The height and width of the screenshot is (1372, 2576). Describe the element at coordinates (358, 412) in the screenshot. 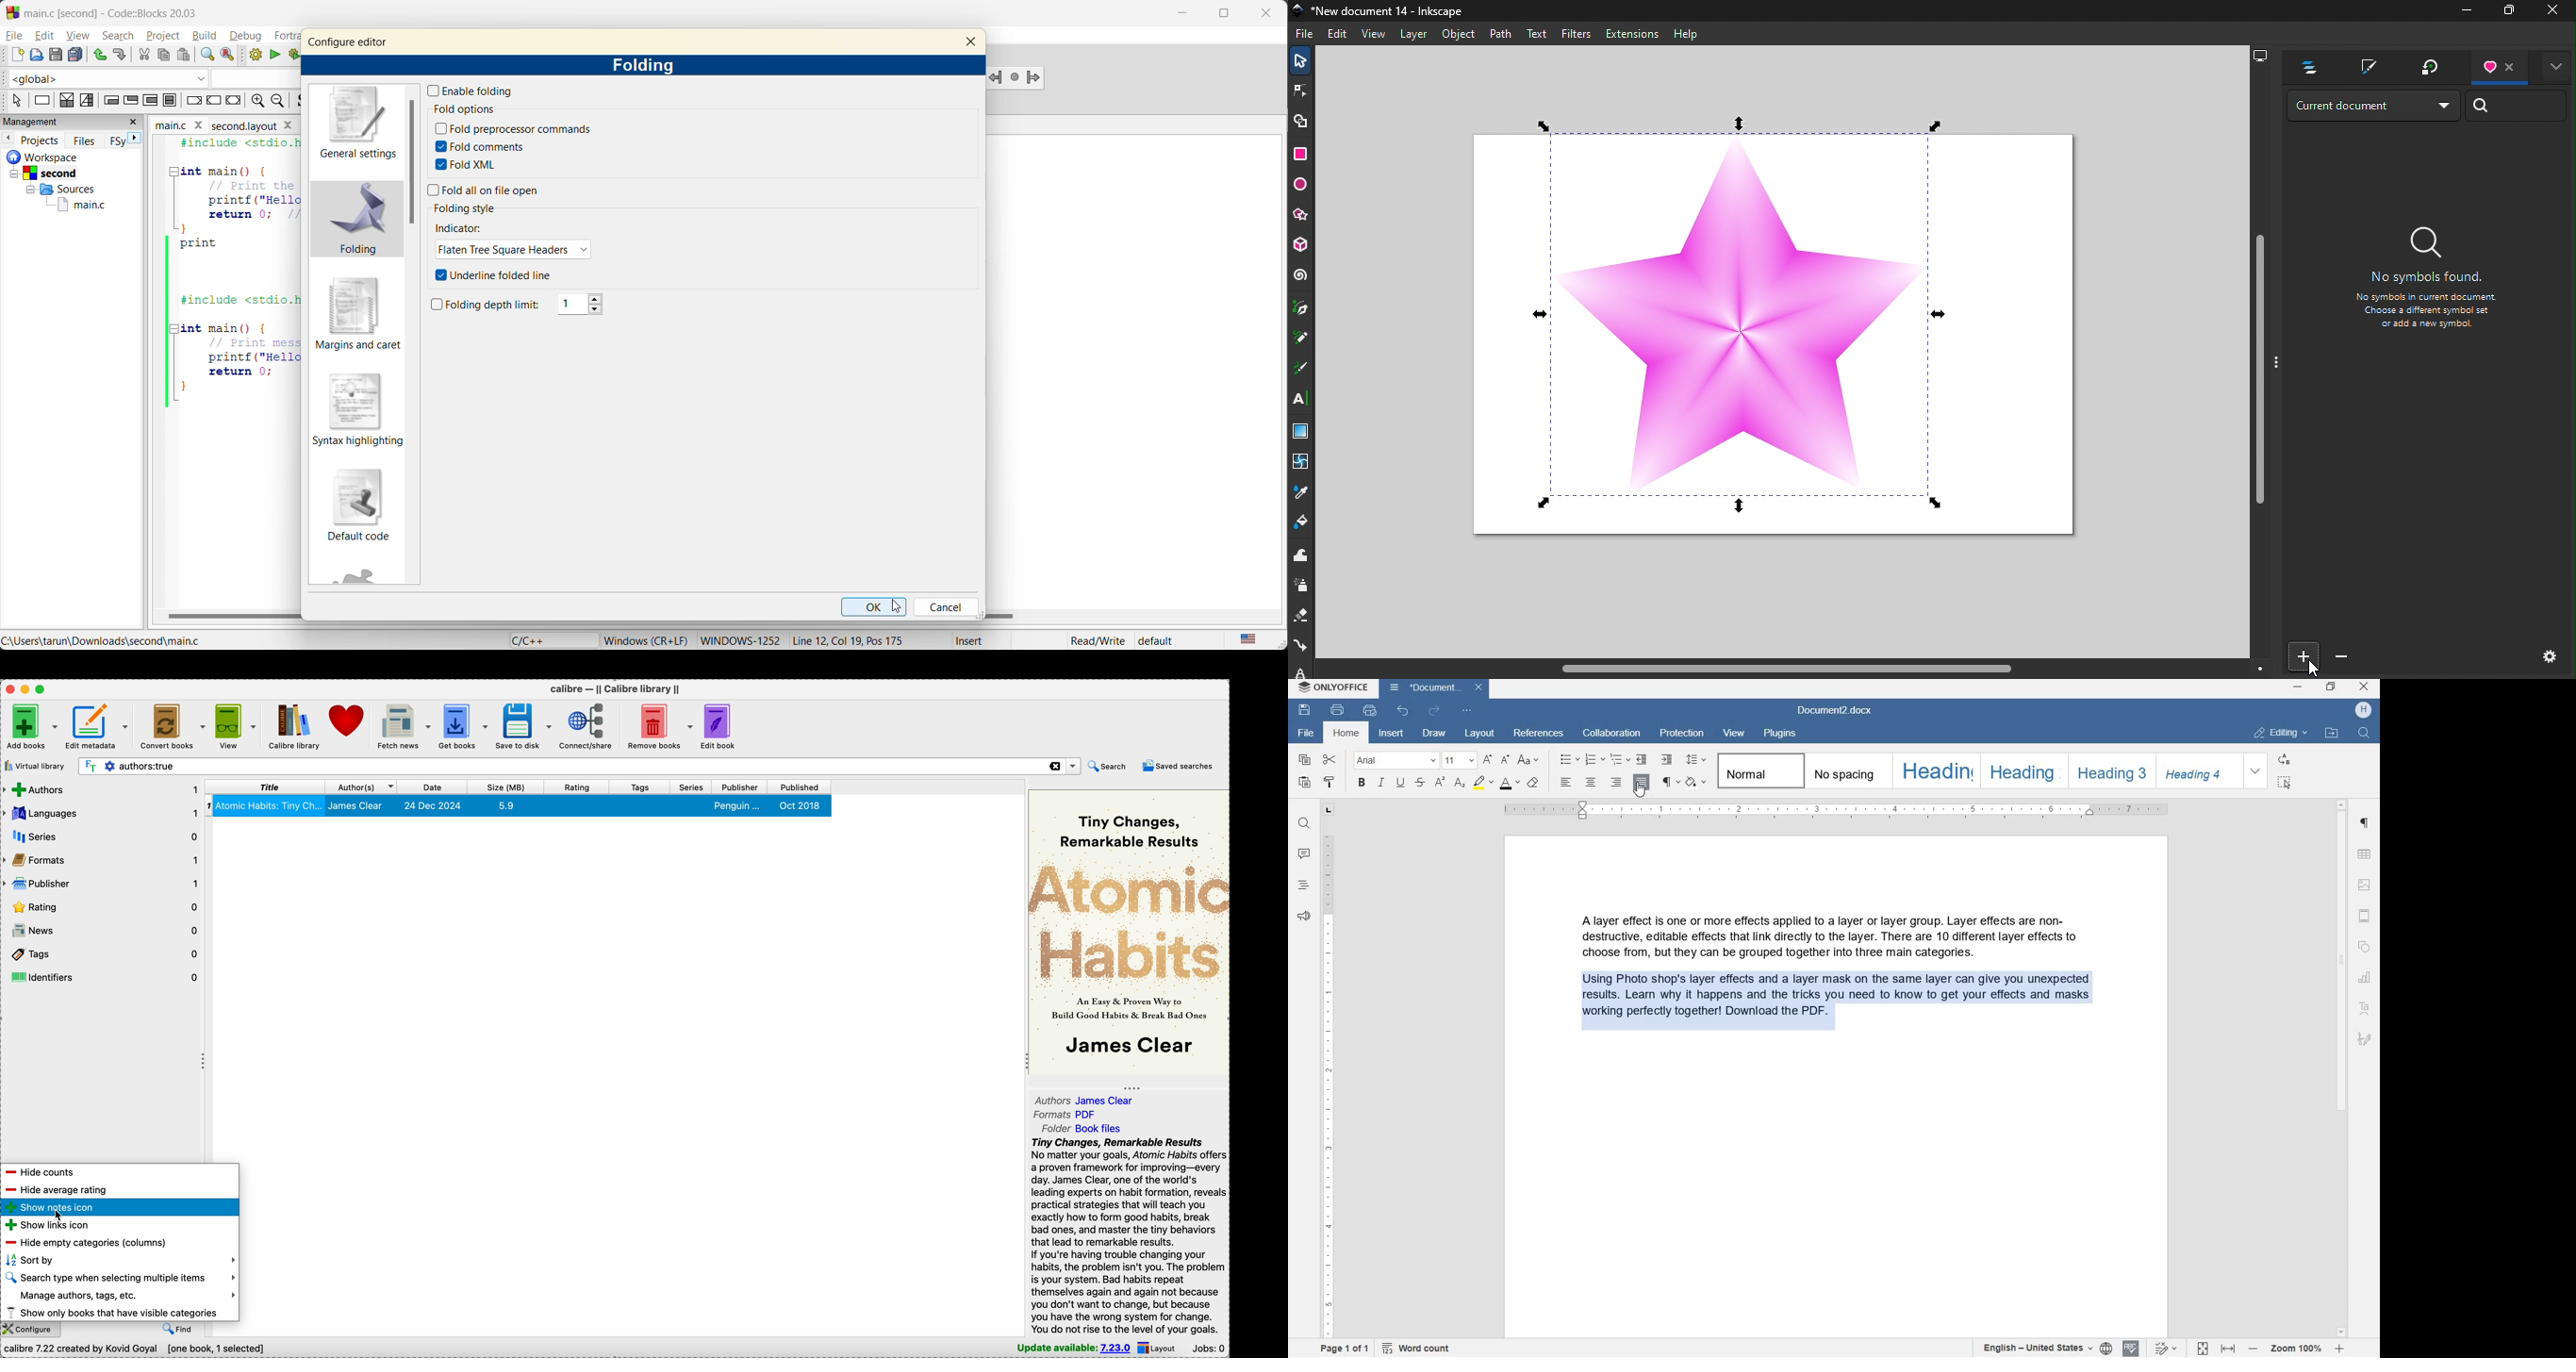

I see `syntax highlighting` at that location.